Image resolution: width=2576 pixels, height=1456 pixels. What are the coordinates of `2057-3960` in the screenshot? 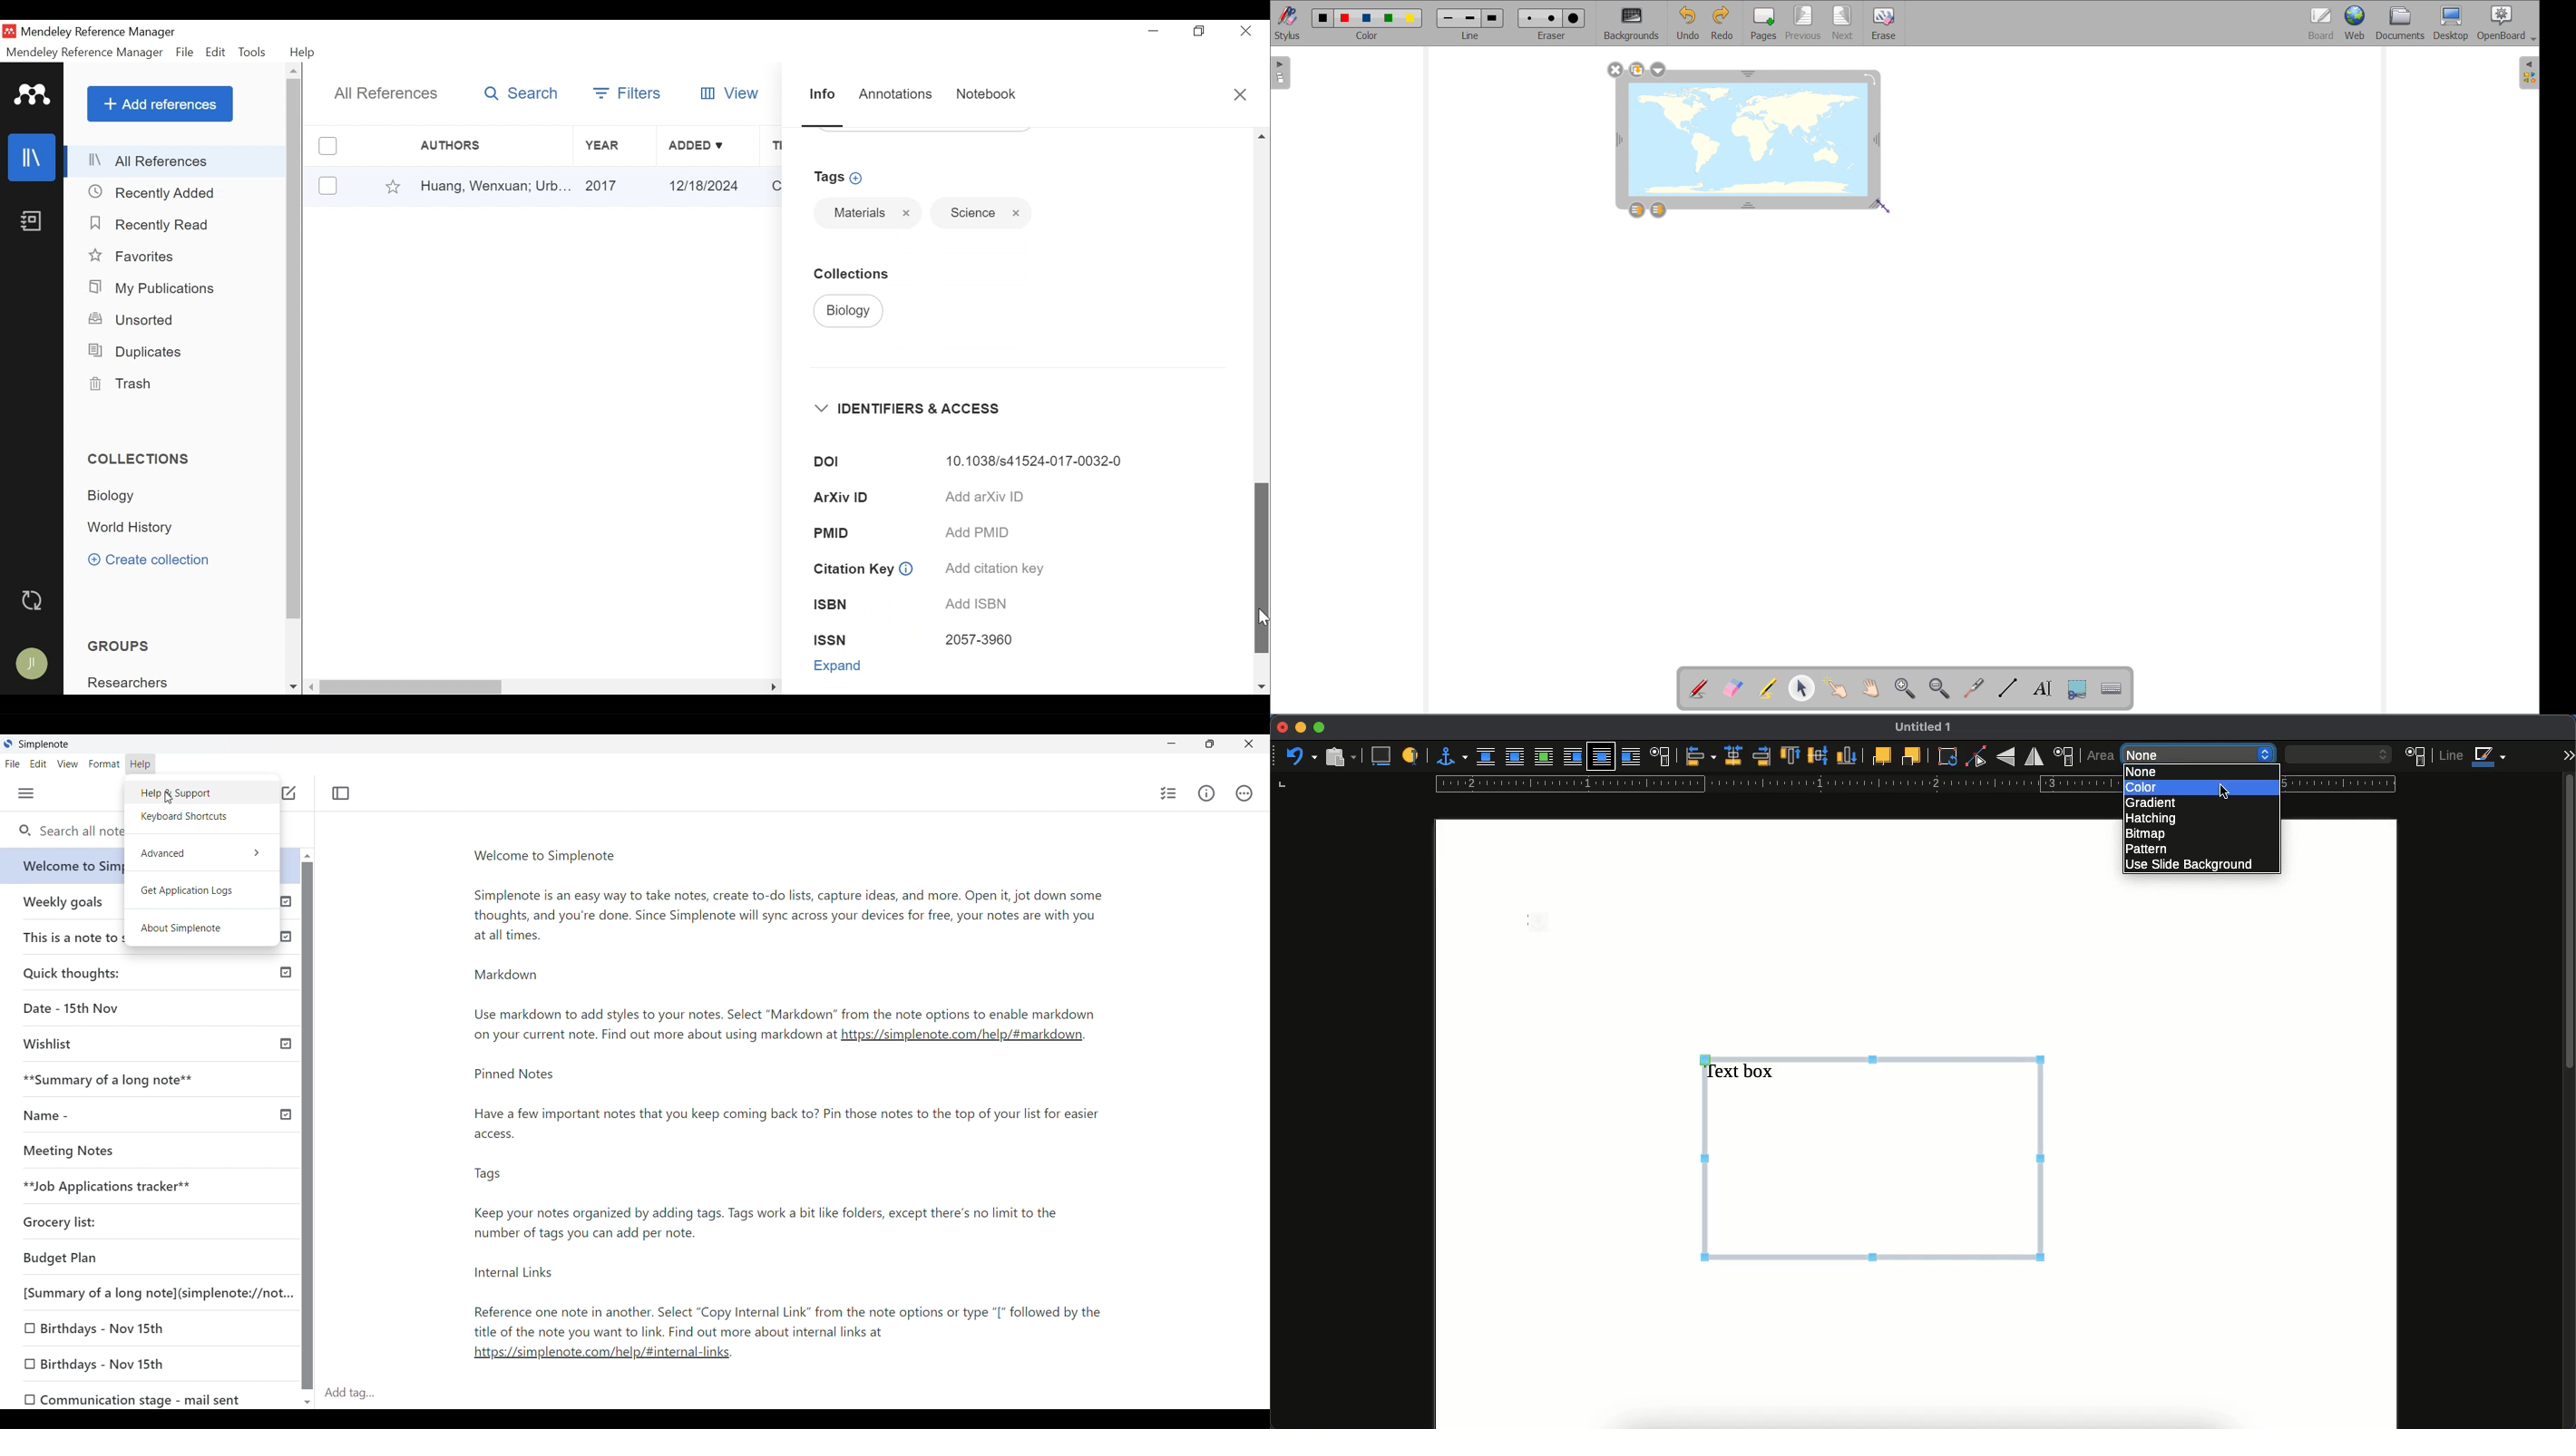 It's located at (980, 641).